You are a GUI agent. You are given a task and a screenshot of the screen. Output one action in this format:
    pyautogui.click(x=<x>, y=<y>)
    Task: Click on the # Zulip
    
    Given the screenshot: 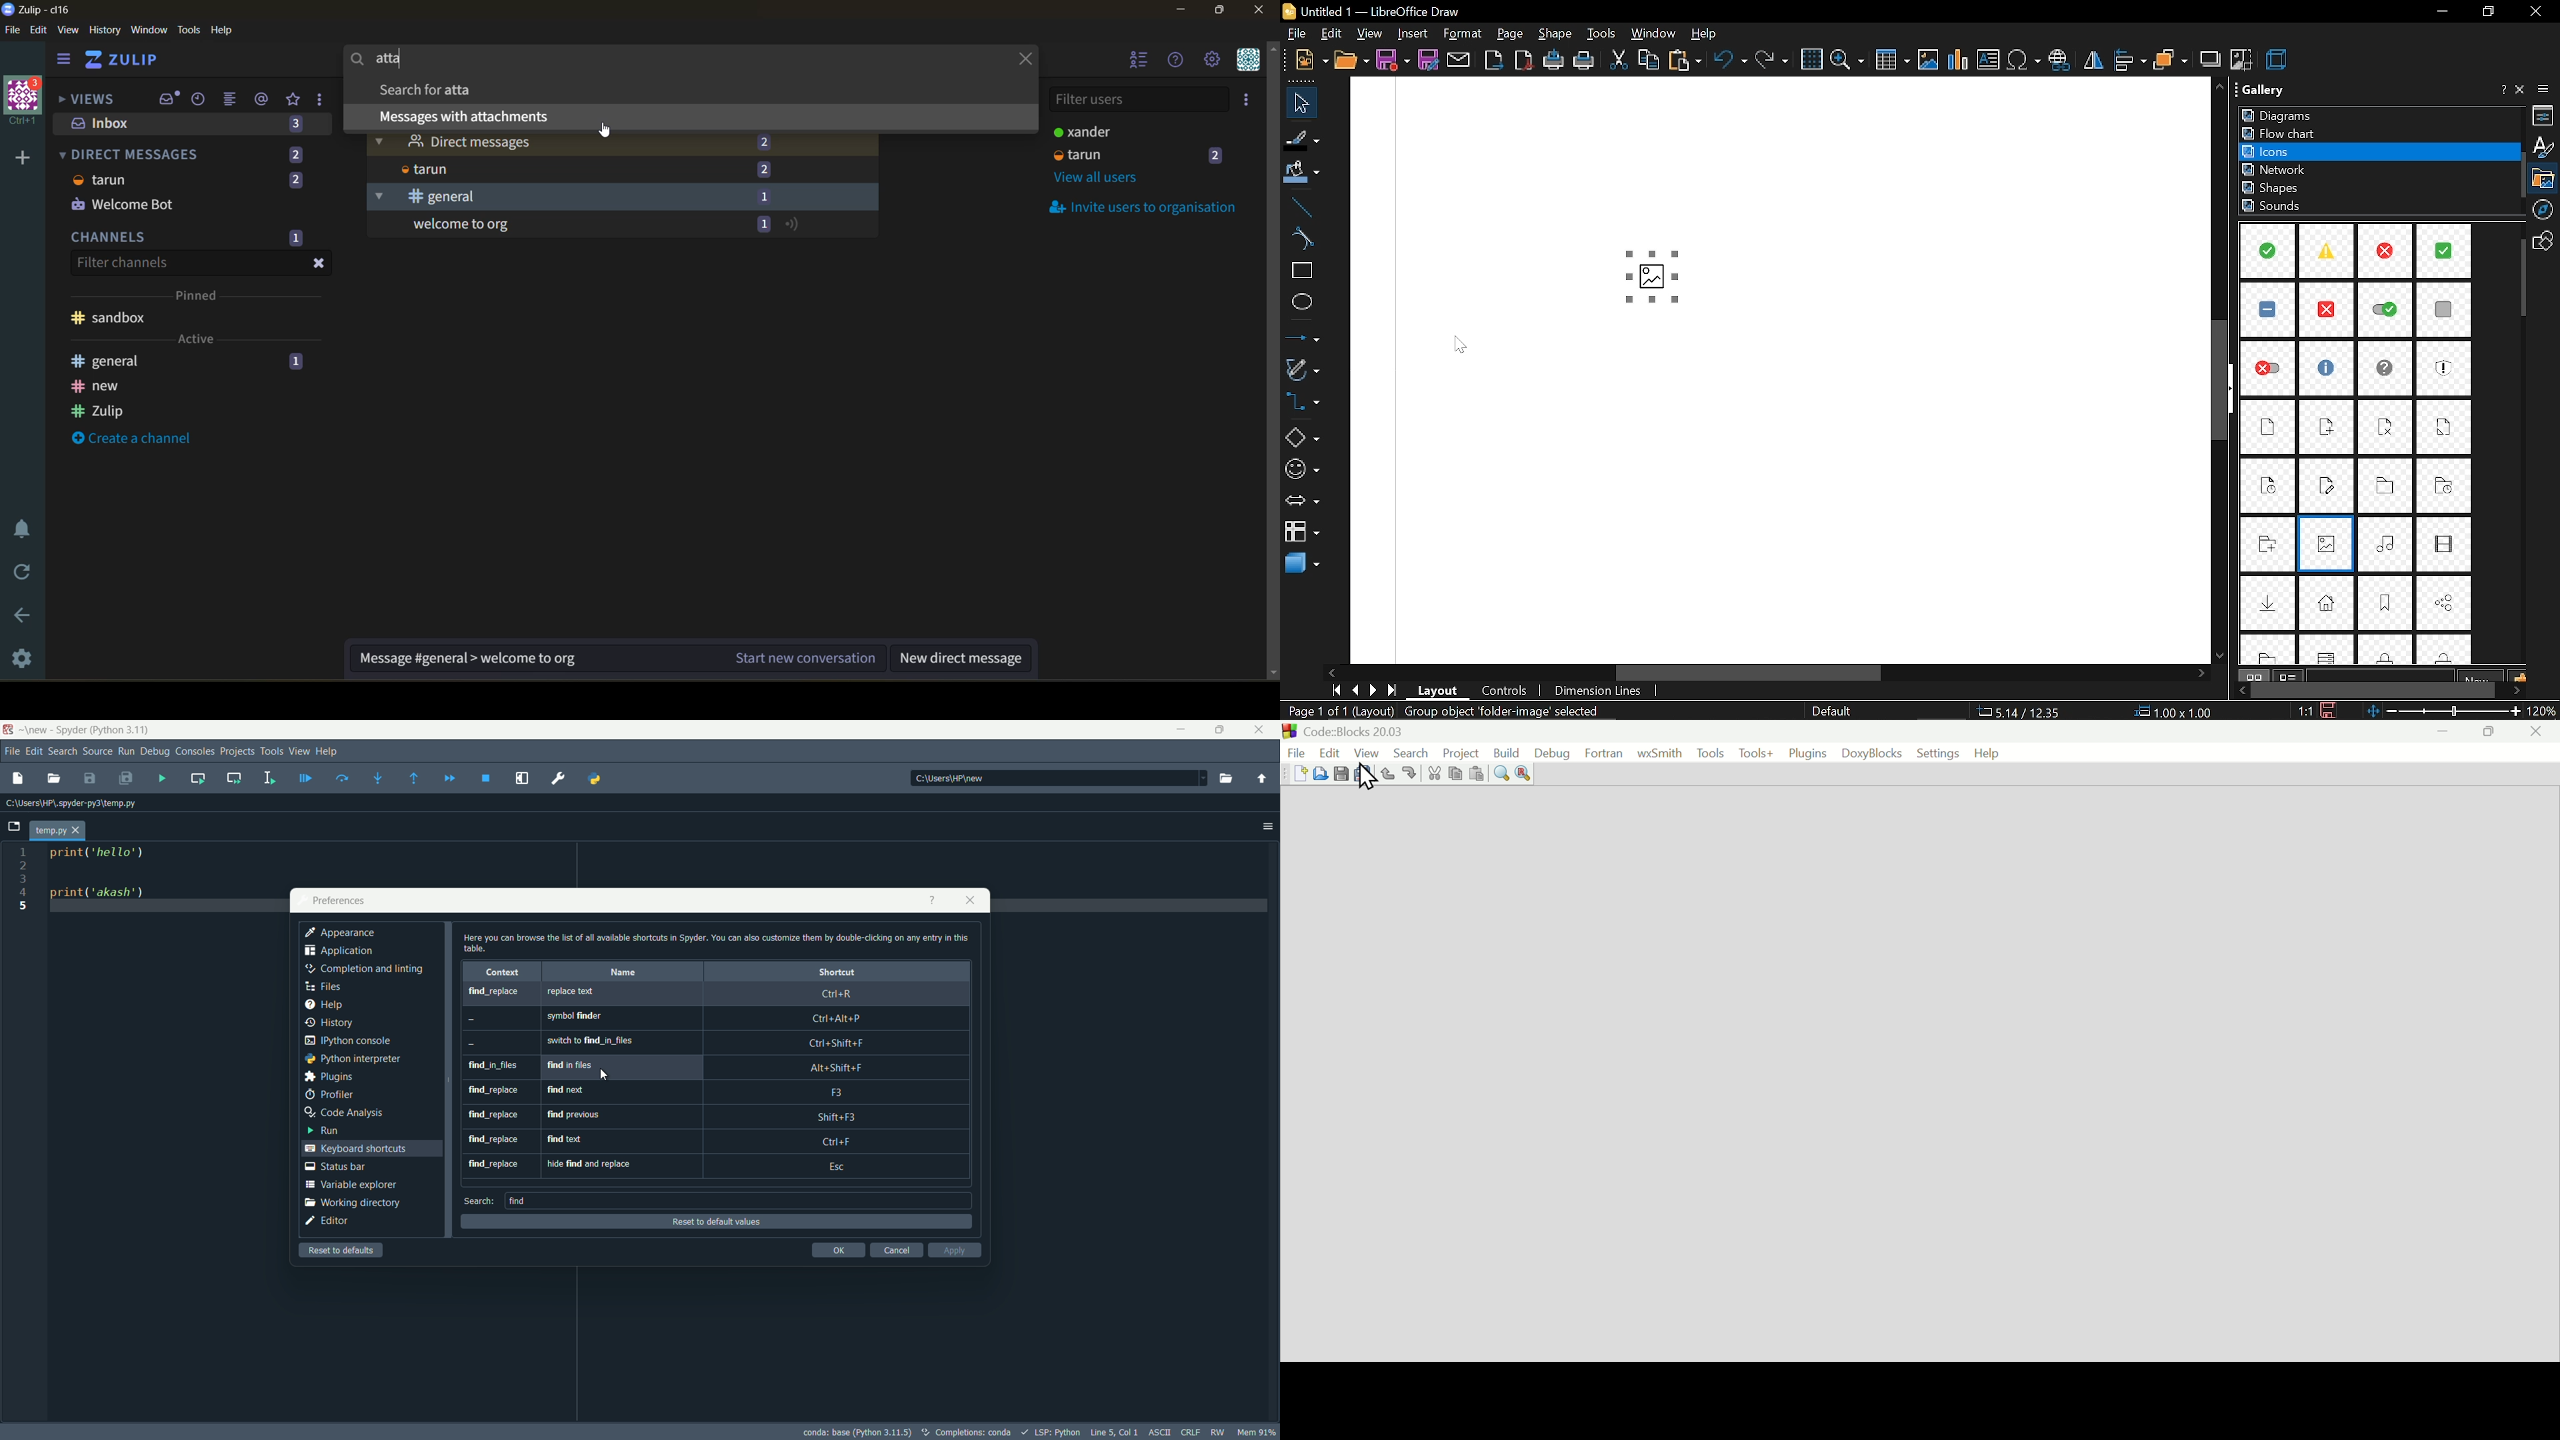 What is the action you would take?
    pyautogui.click(x=96, y=412)
    